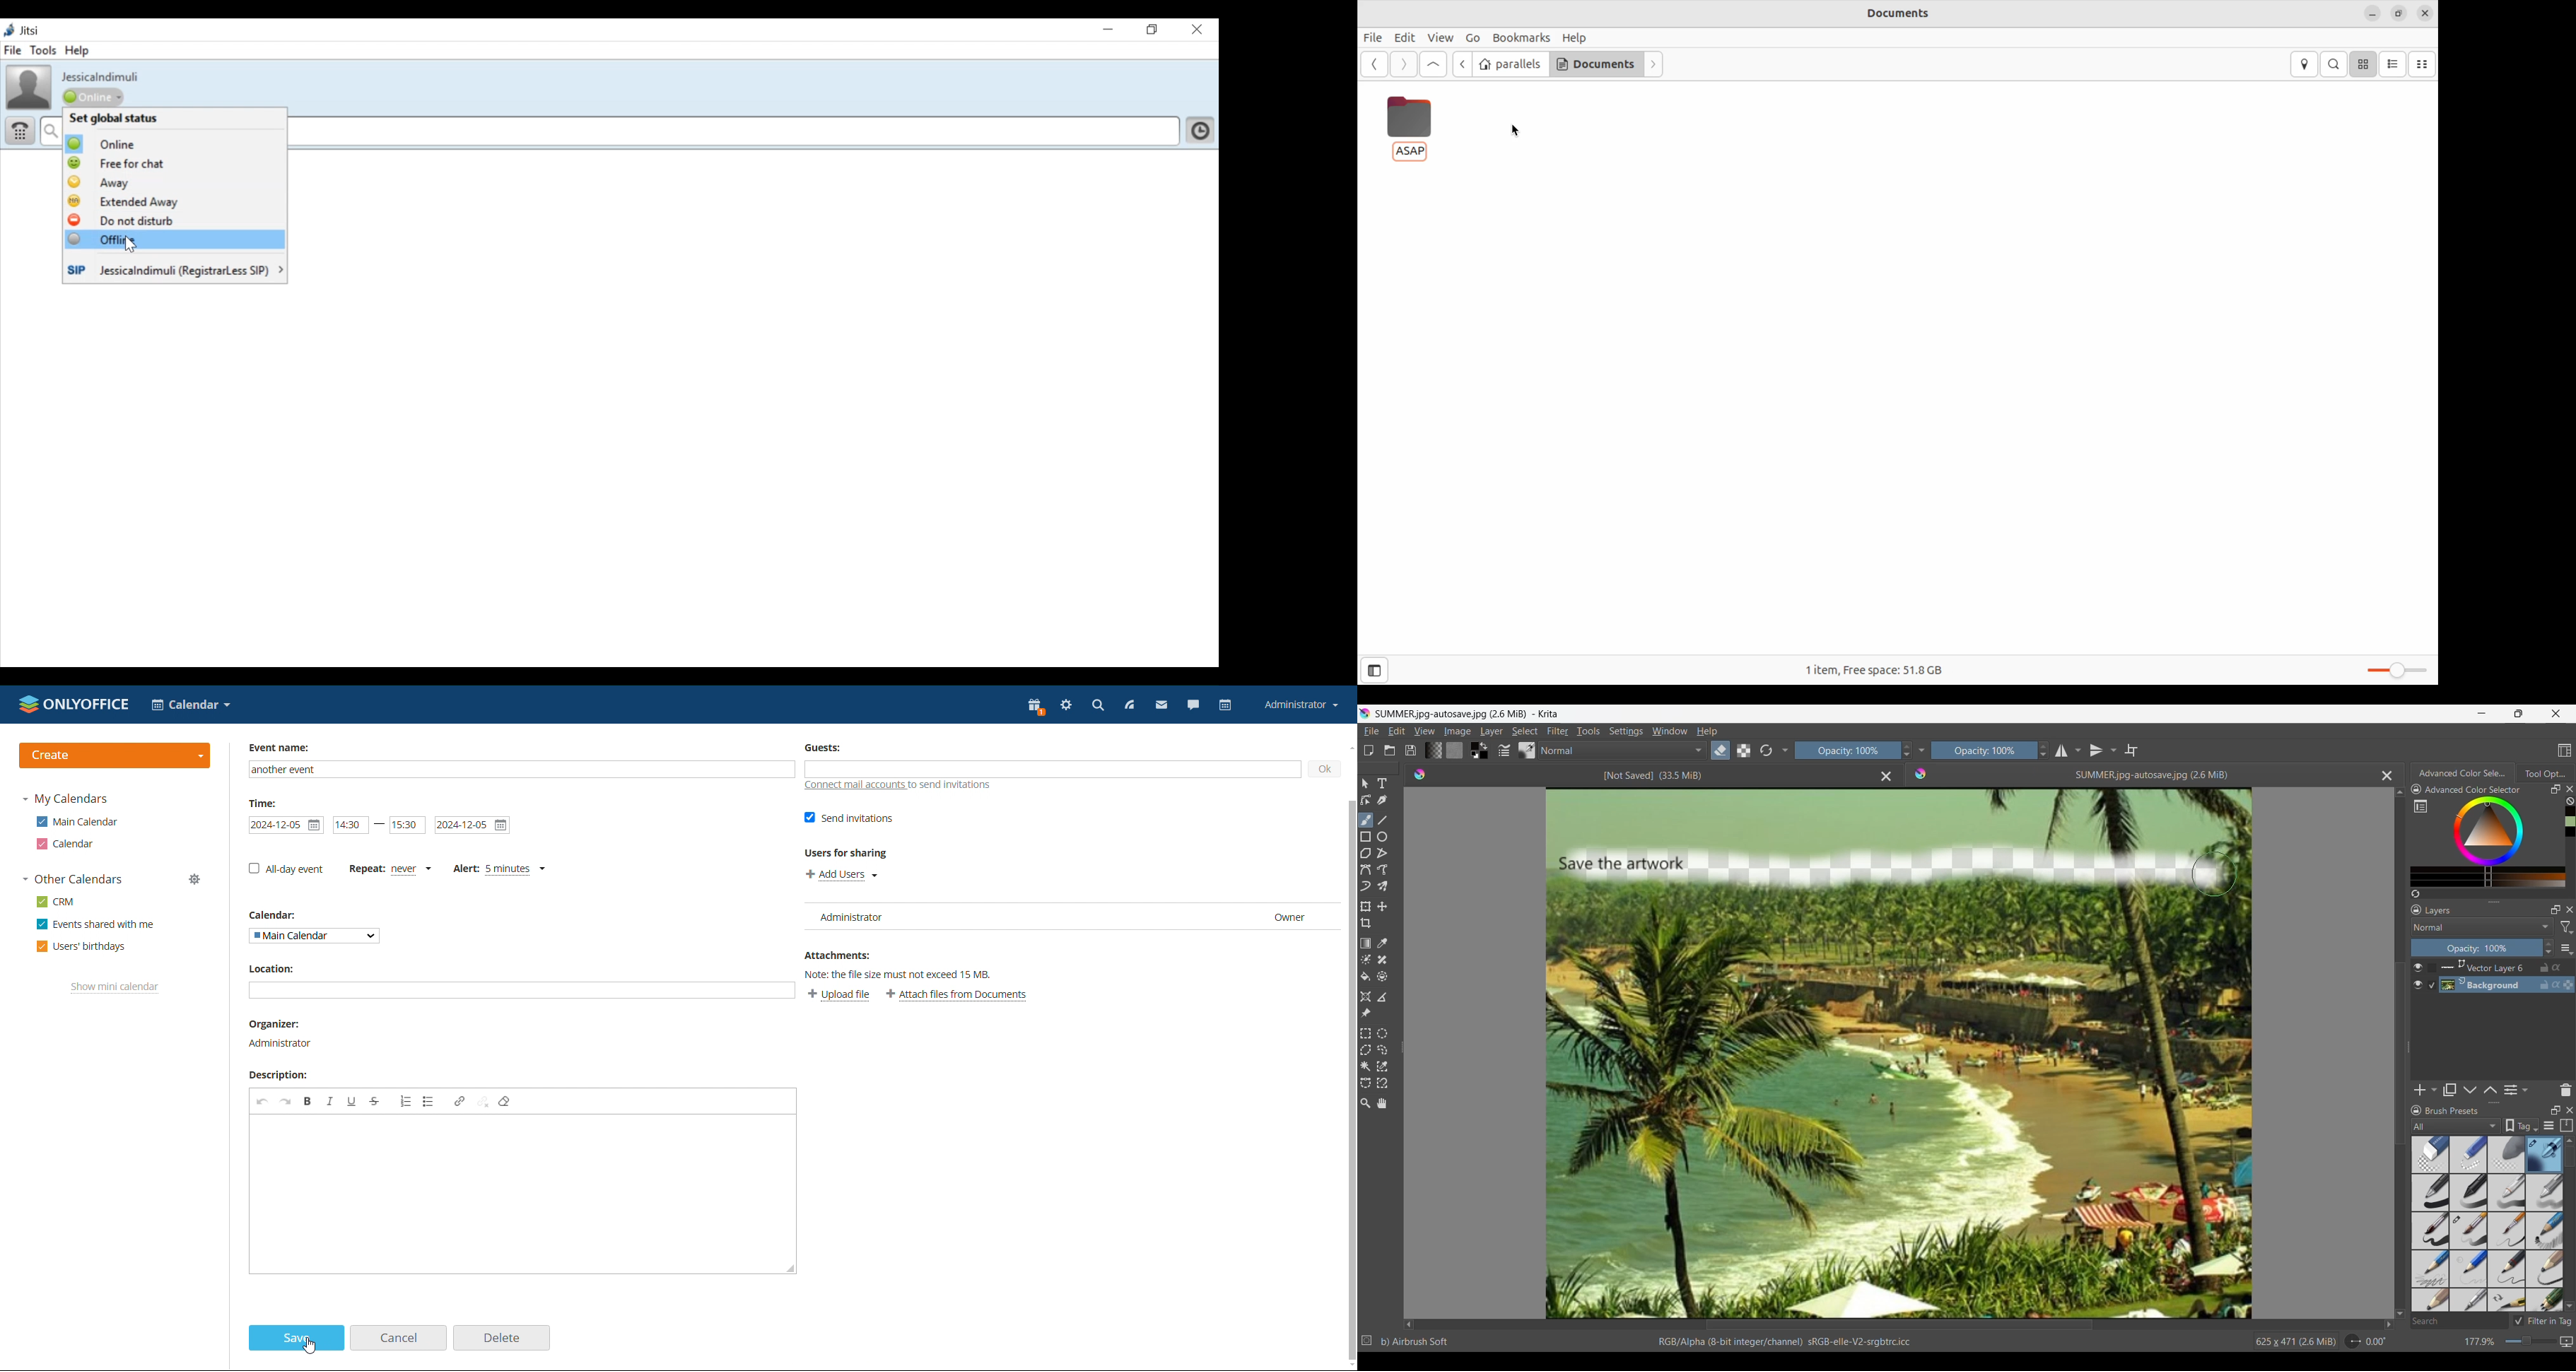 This screenshot has width=2576, height=1372. Describe the element at coordinates (286, 748) in the screenshot. I see `Event name:` at that location.